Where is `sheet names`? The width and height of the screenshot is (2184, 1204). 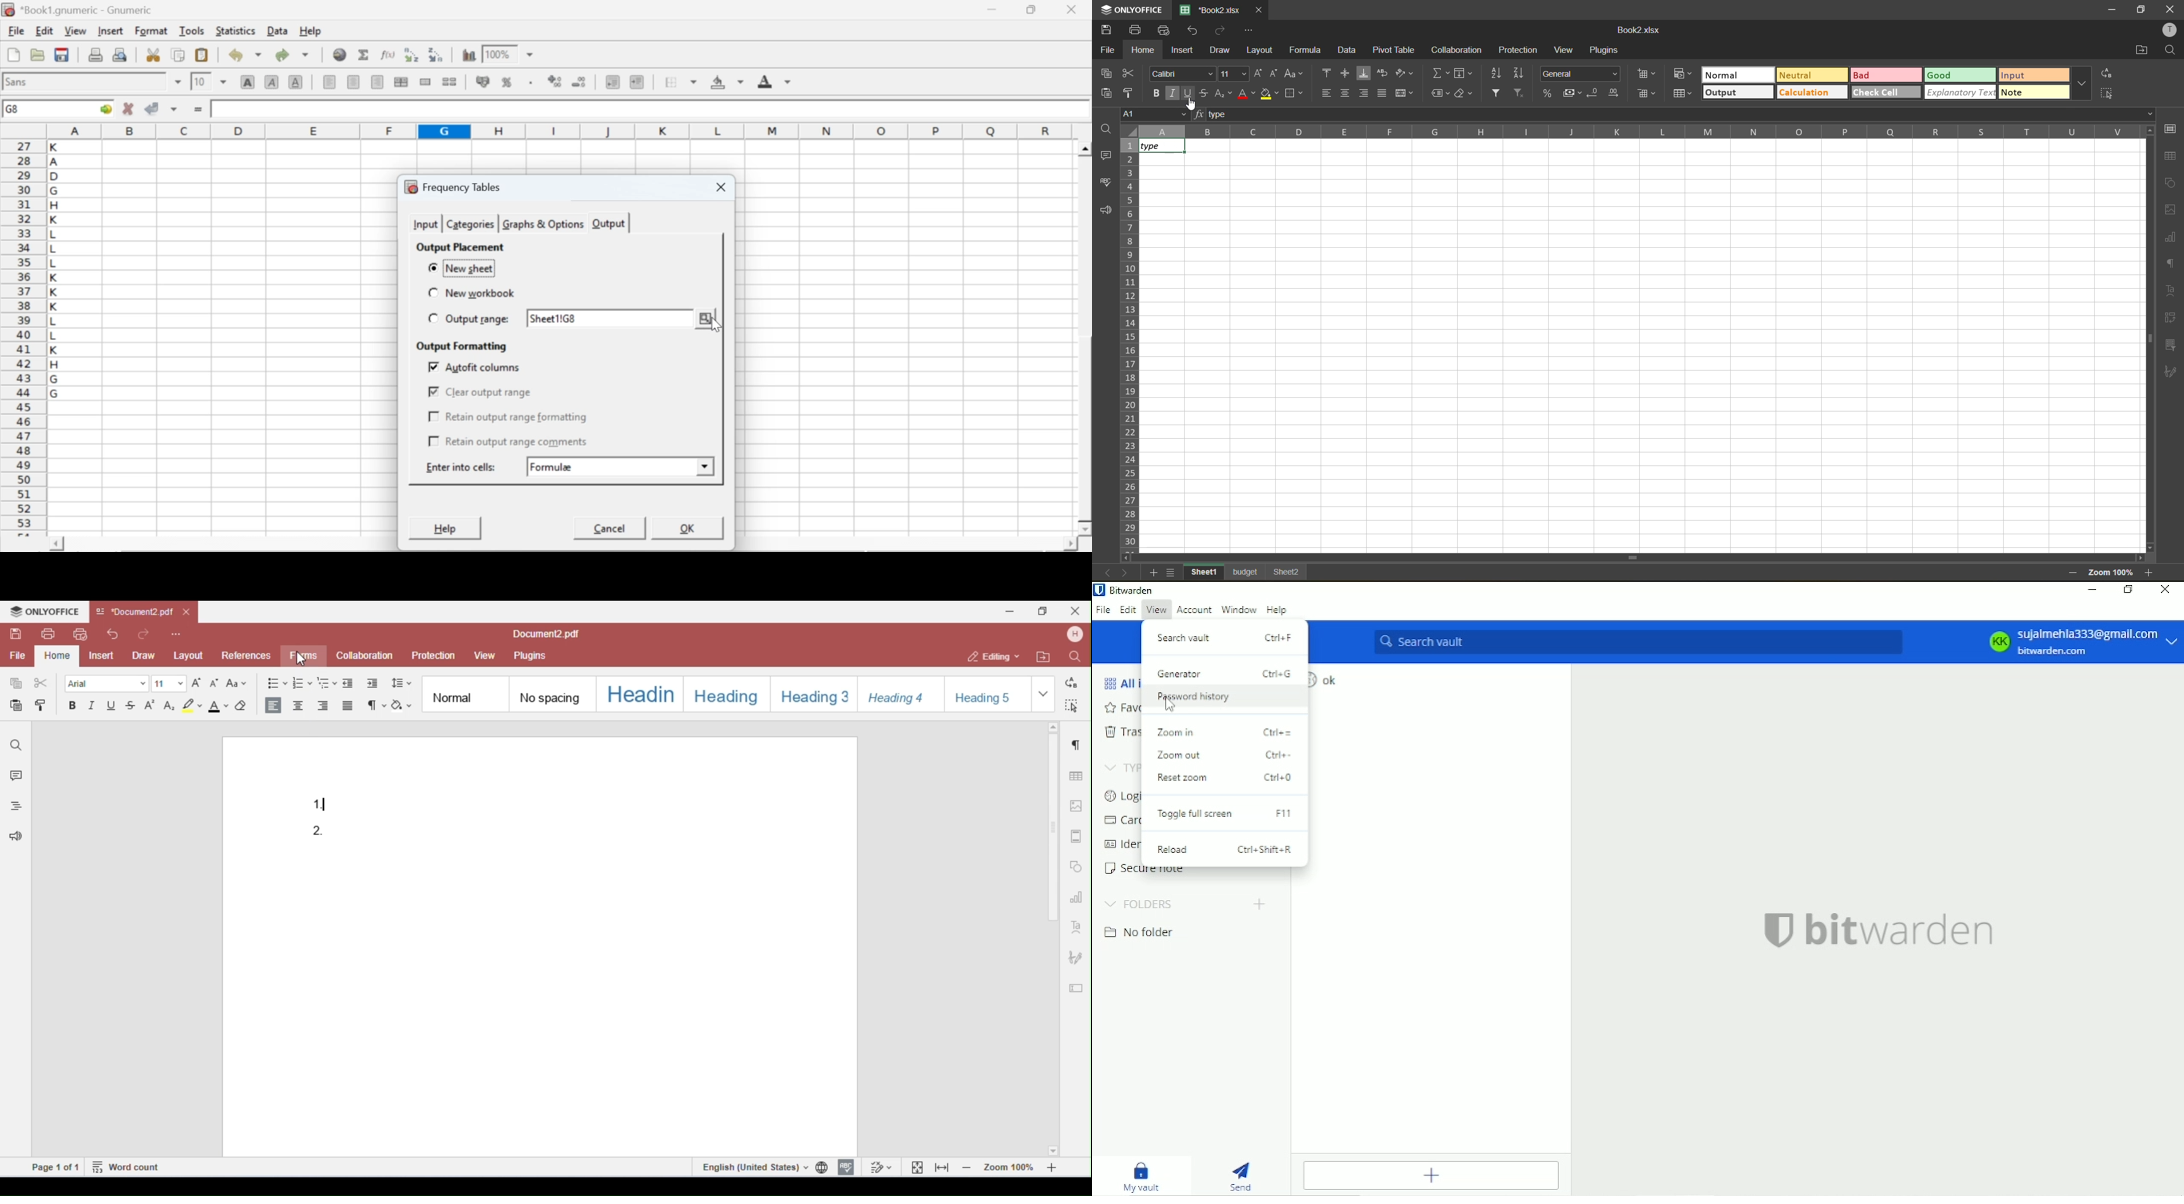
sheet names is located at coordinates (1248, 572).